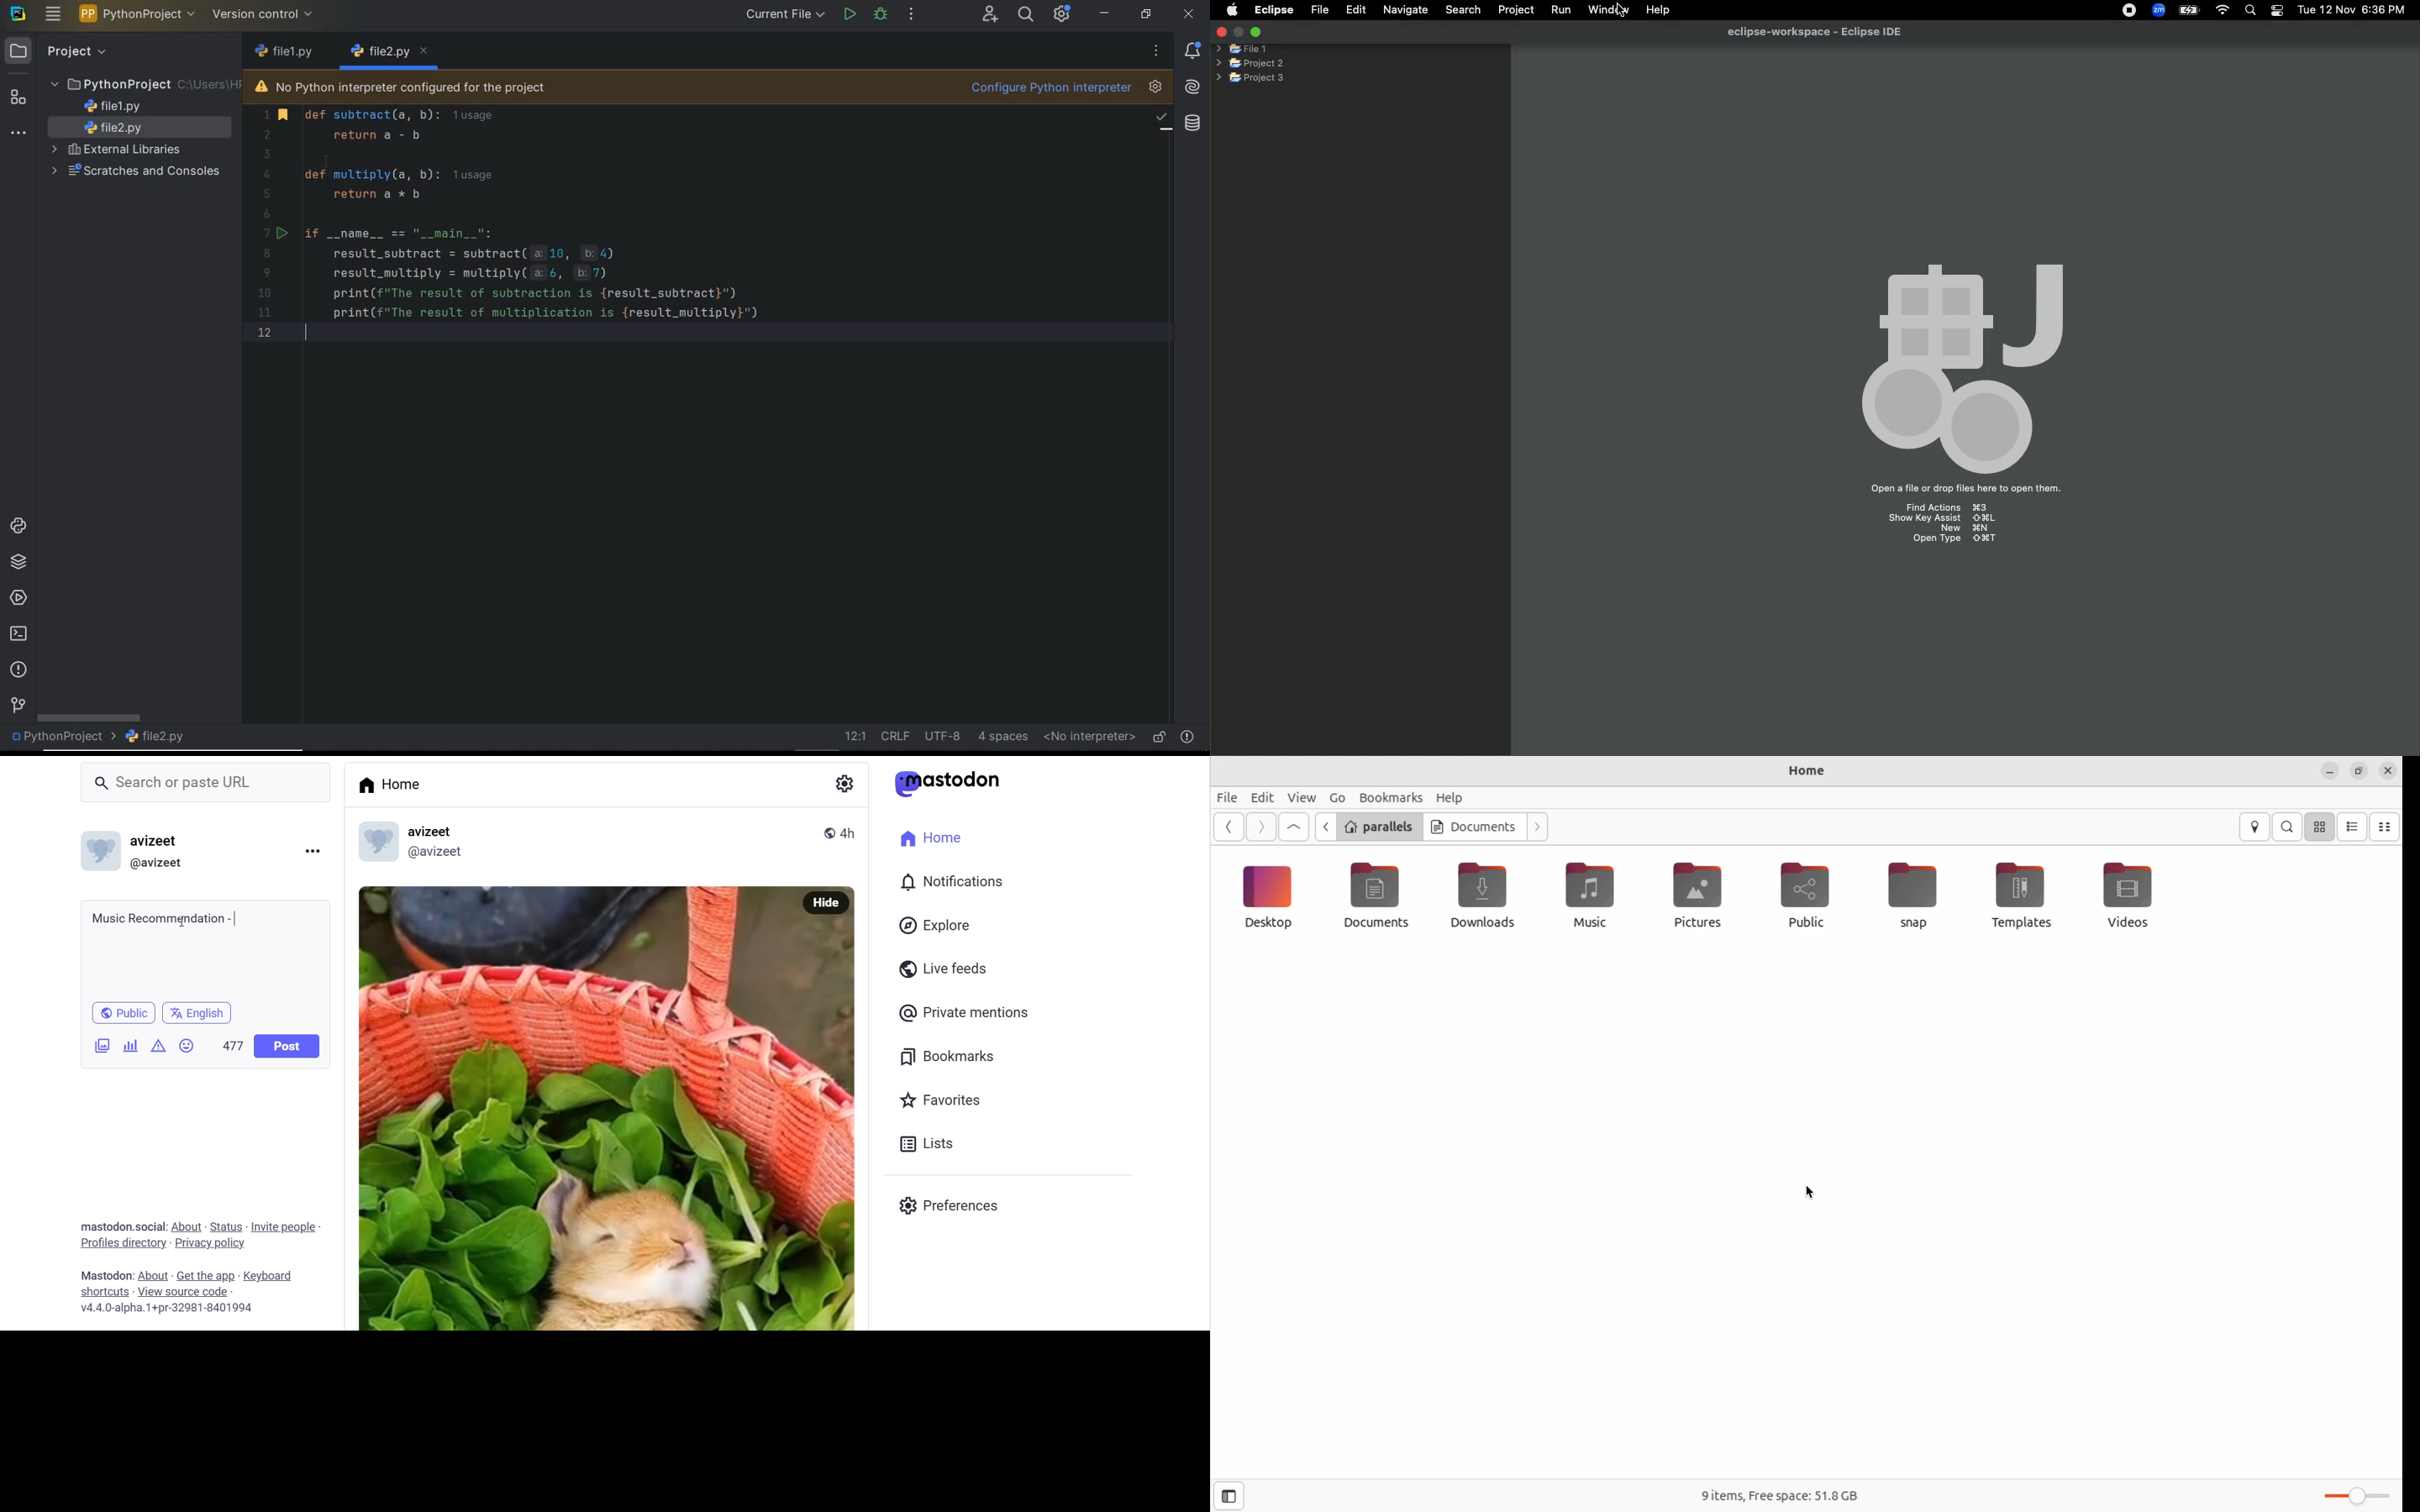 This screenshot has width=2436, height=1512. What do you see at coordinates (1475, 827) in the screenshot?
I see `Documents` at bounding box center [1475, 827].